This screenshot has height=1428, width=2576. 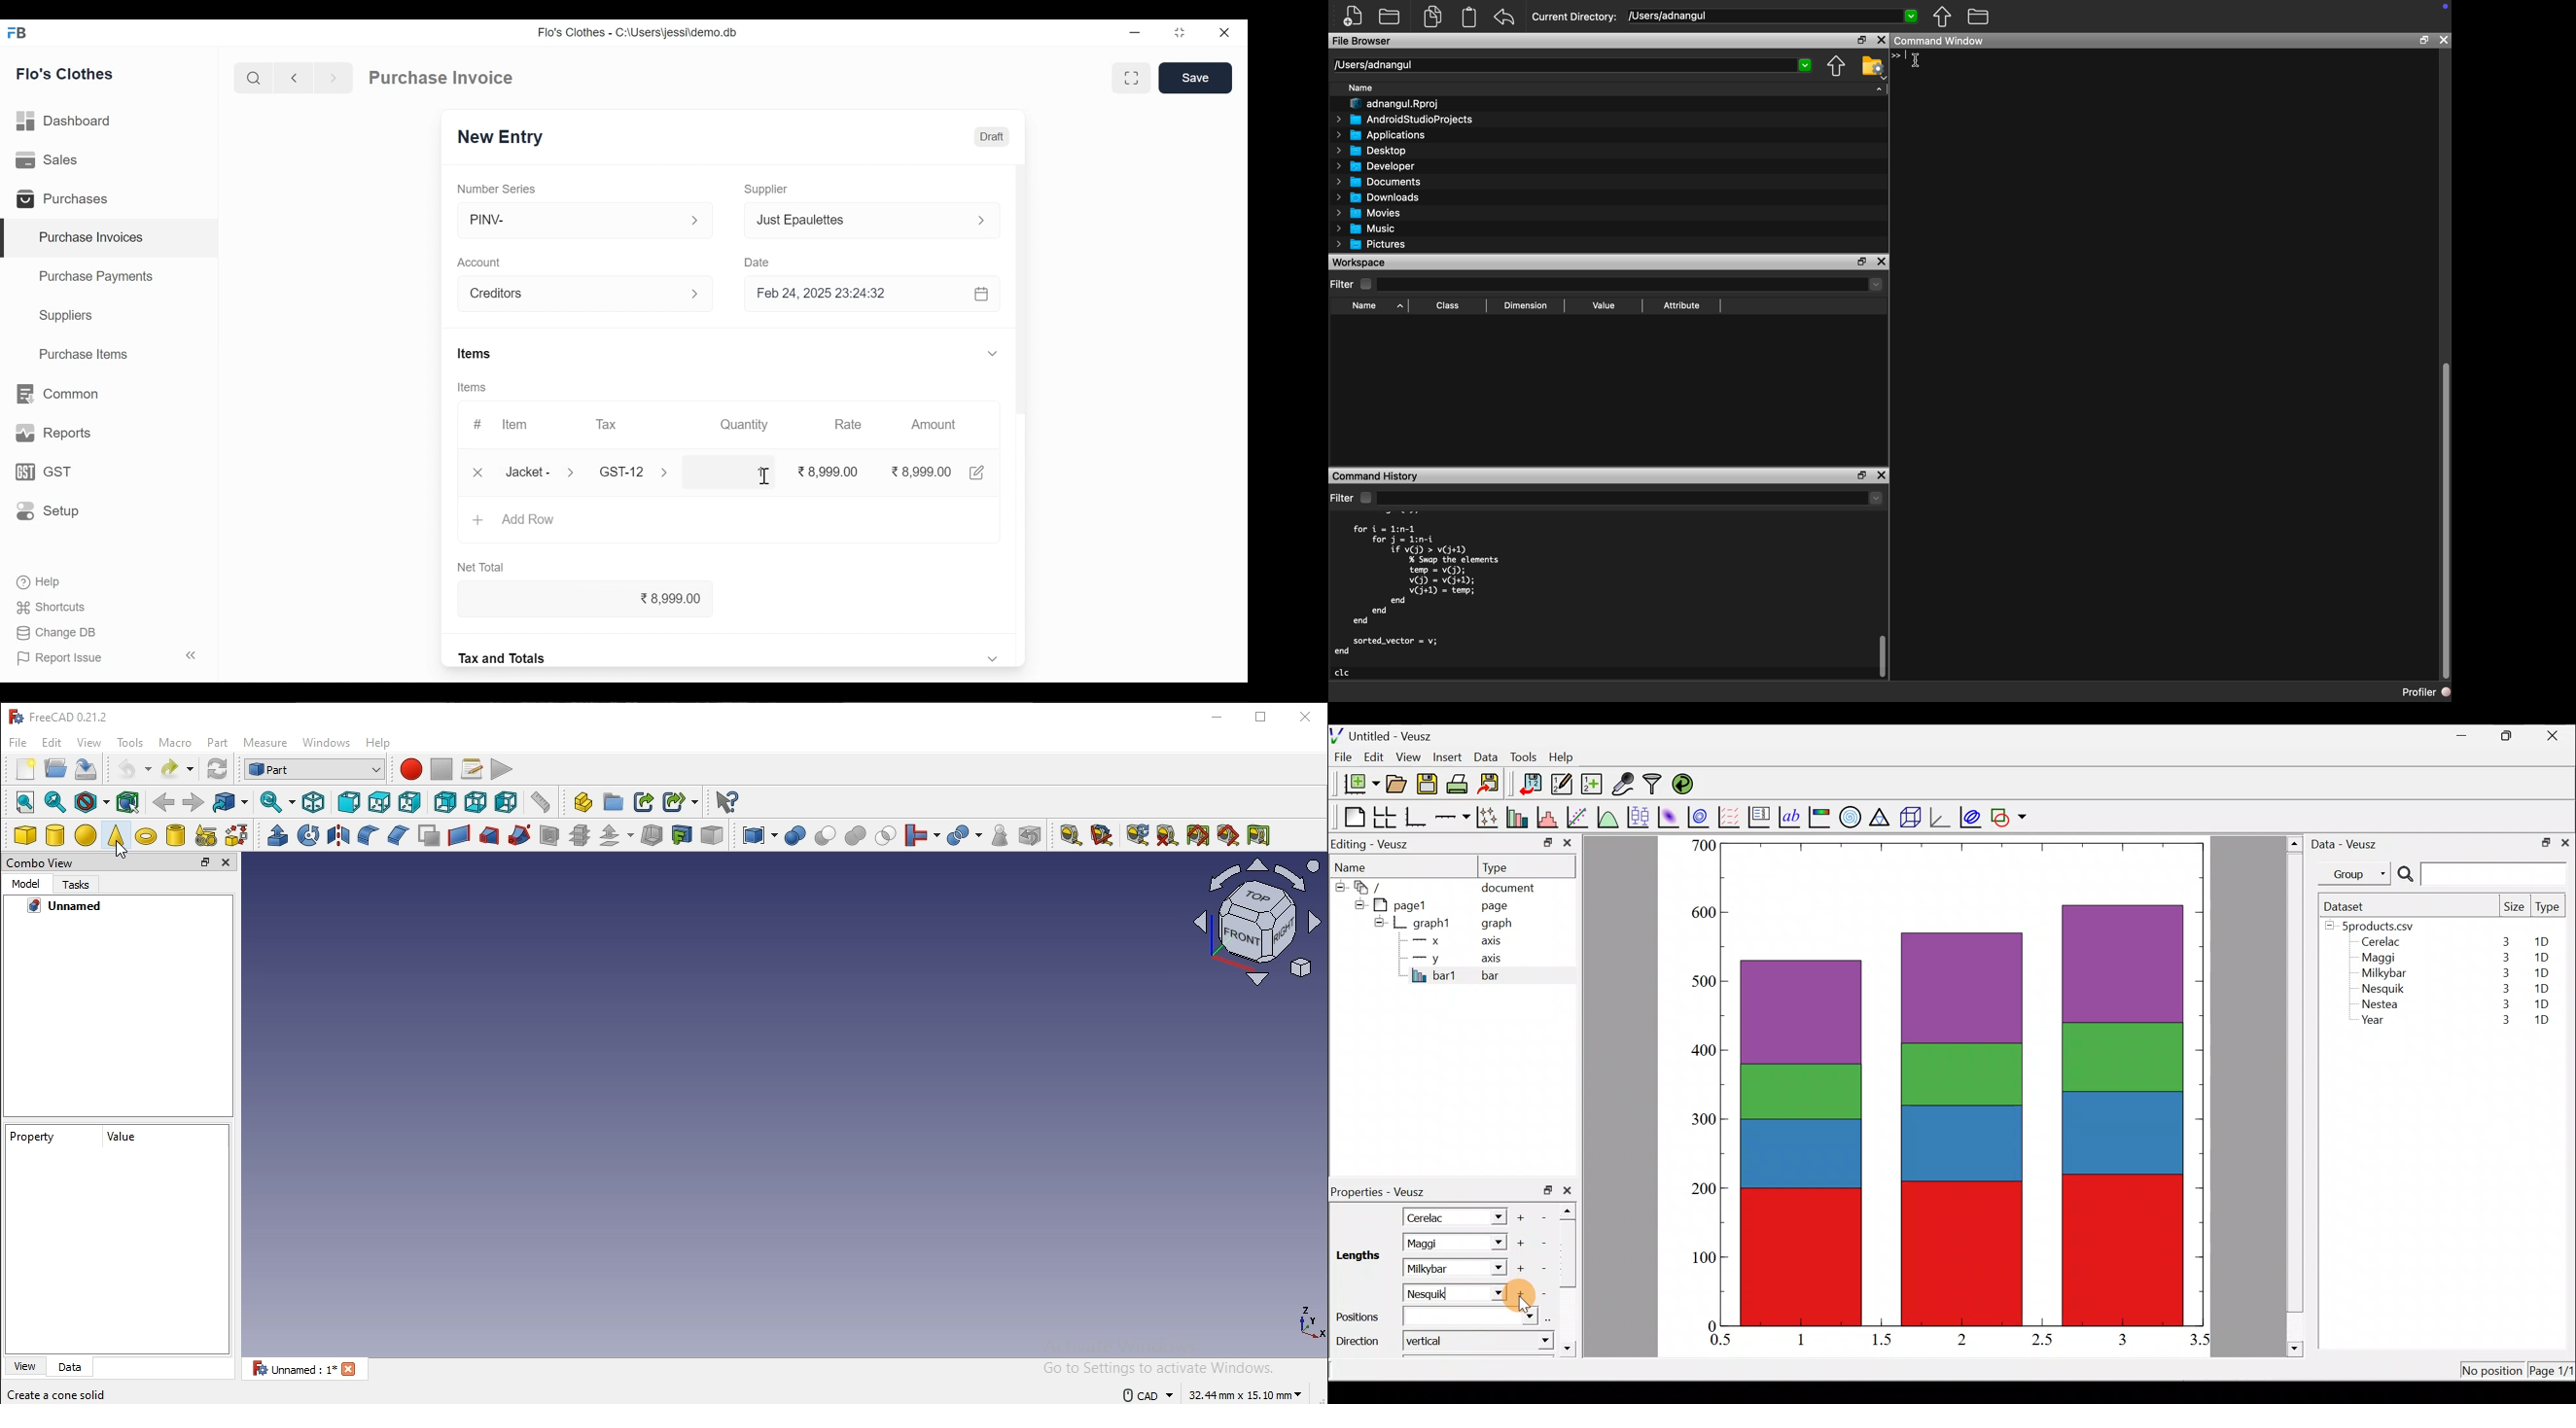 What do you see at coordinates (60, 393) in the screenshot?
I see `Common` at bounding box center [60, 393].